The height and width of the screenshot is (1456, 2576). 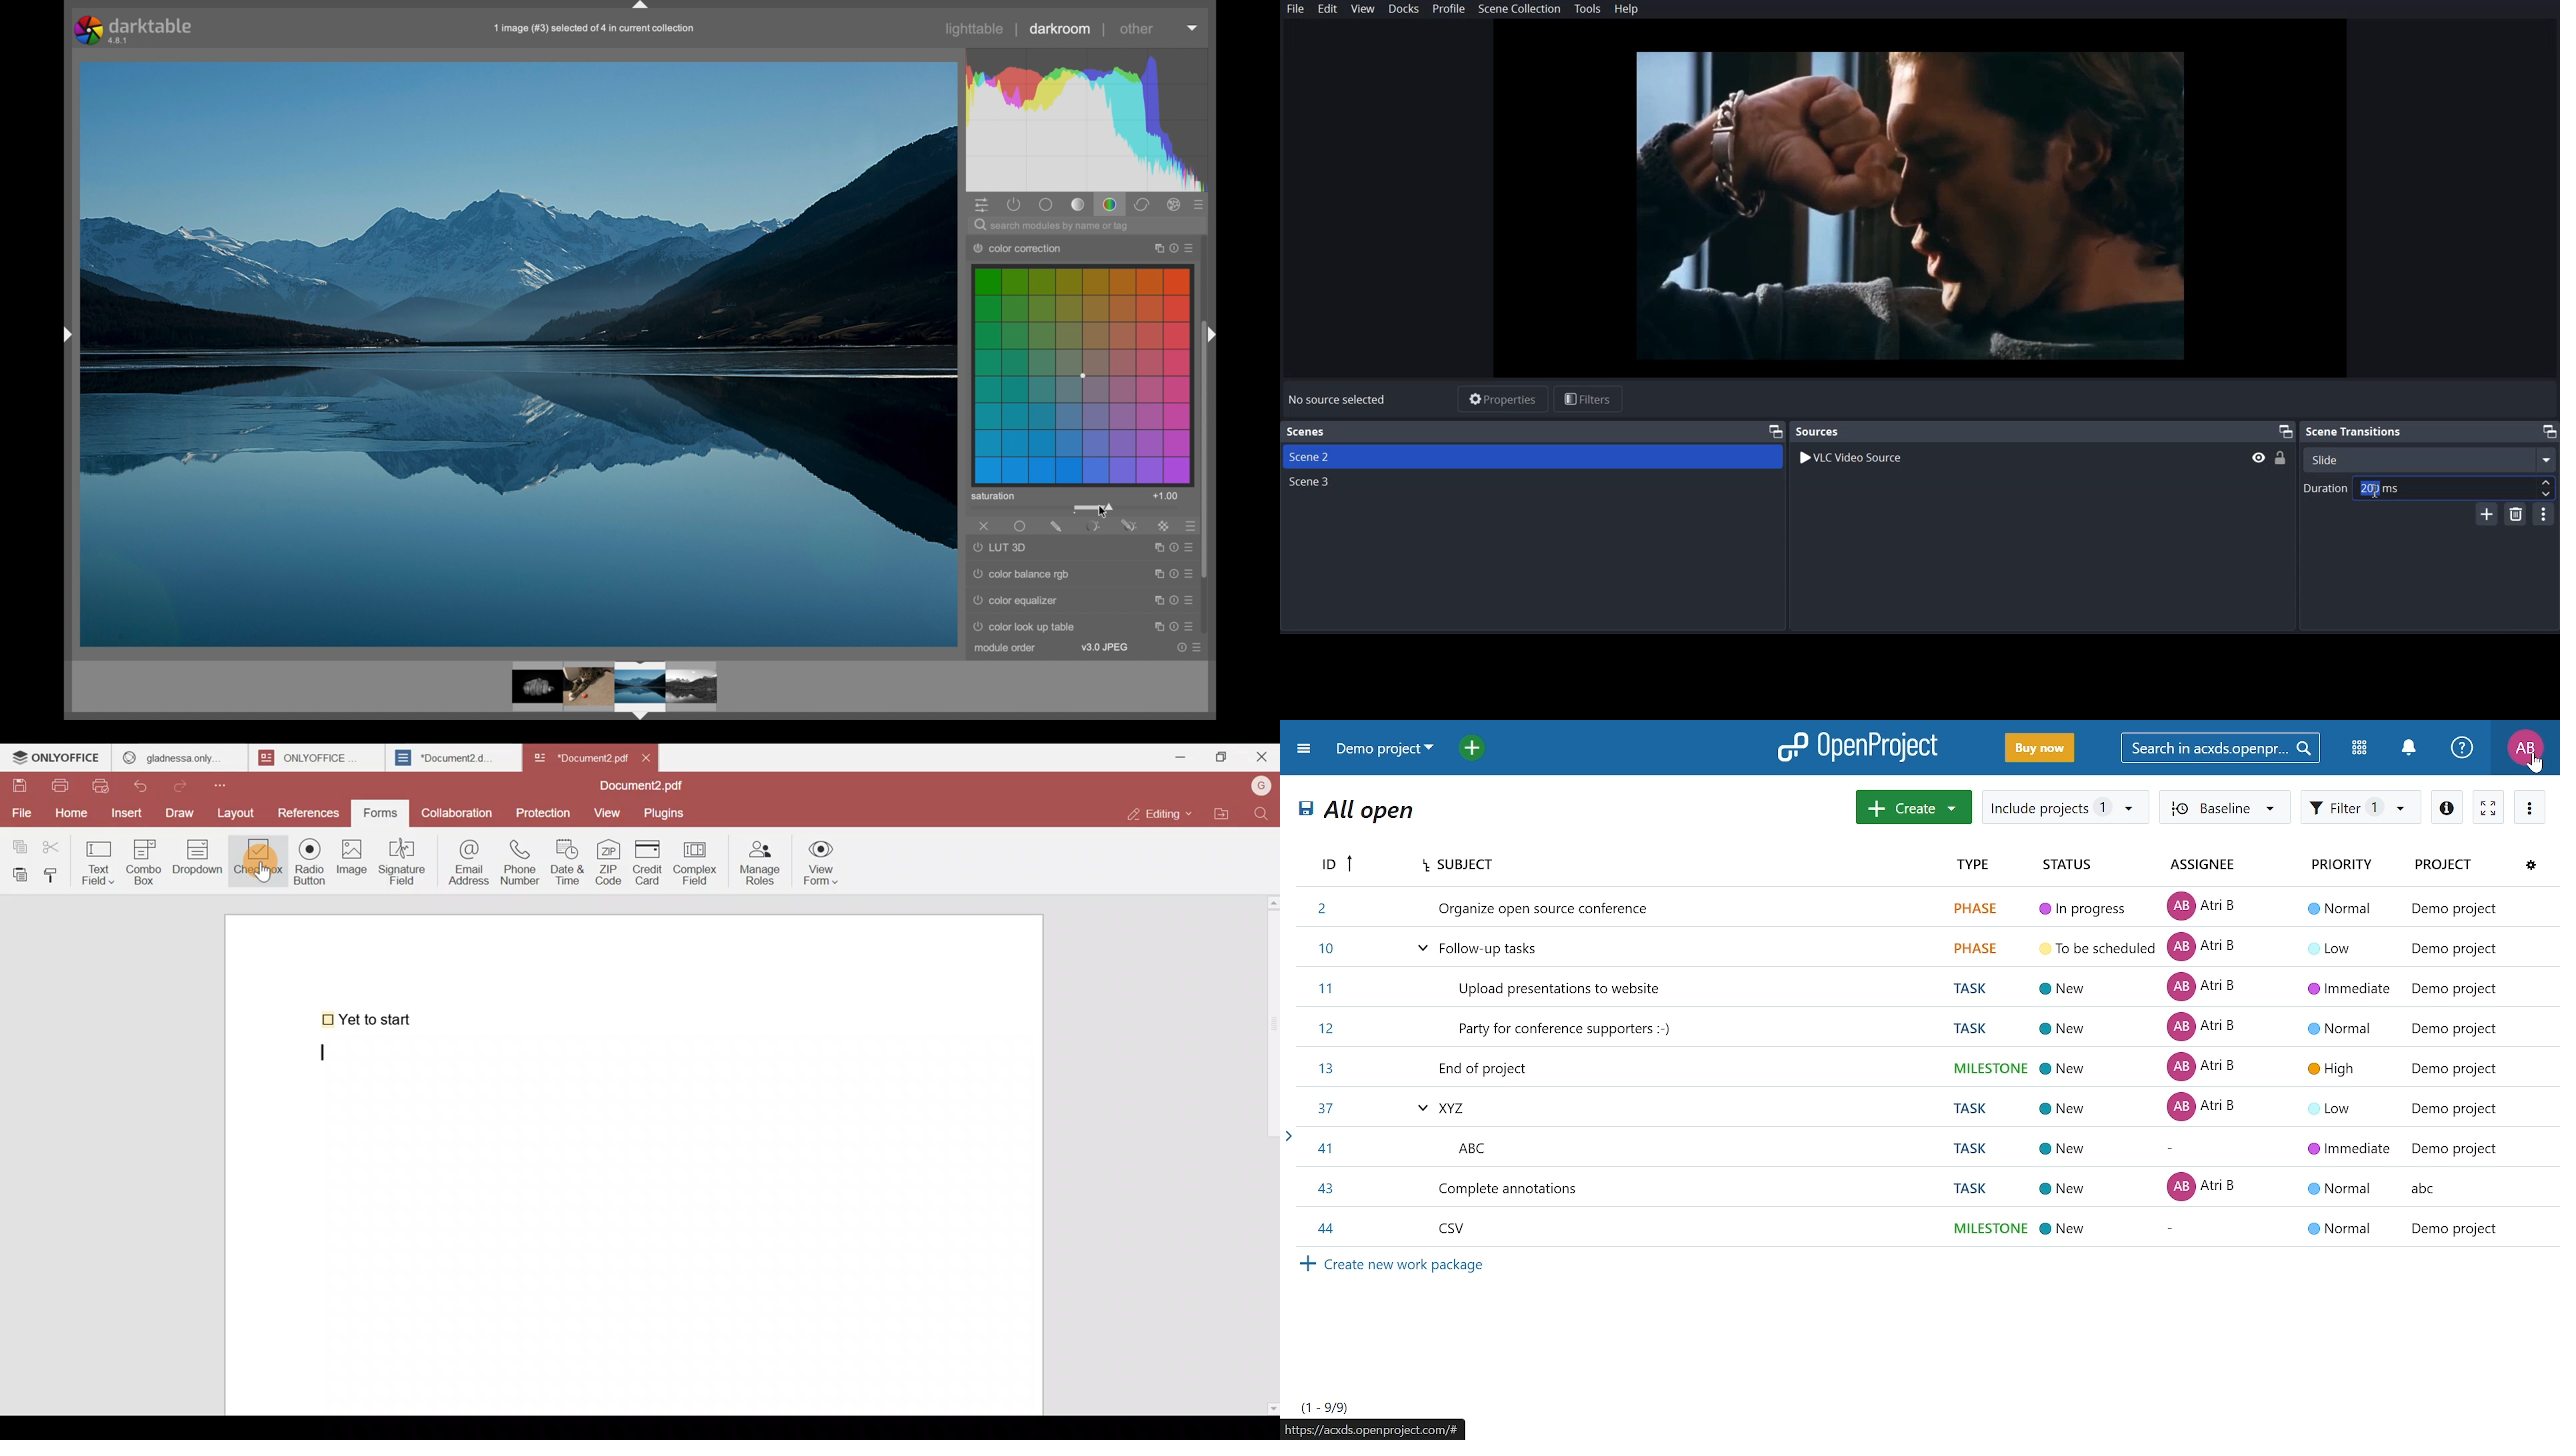 What do you see at coordinates (200, 863) in the screenshot?
I see `Dropdown` at bounding box center [200, 863].